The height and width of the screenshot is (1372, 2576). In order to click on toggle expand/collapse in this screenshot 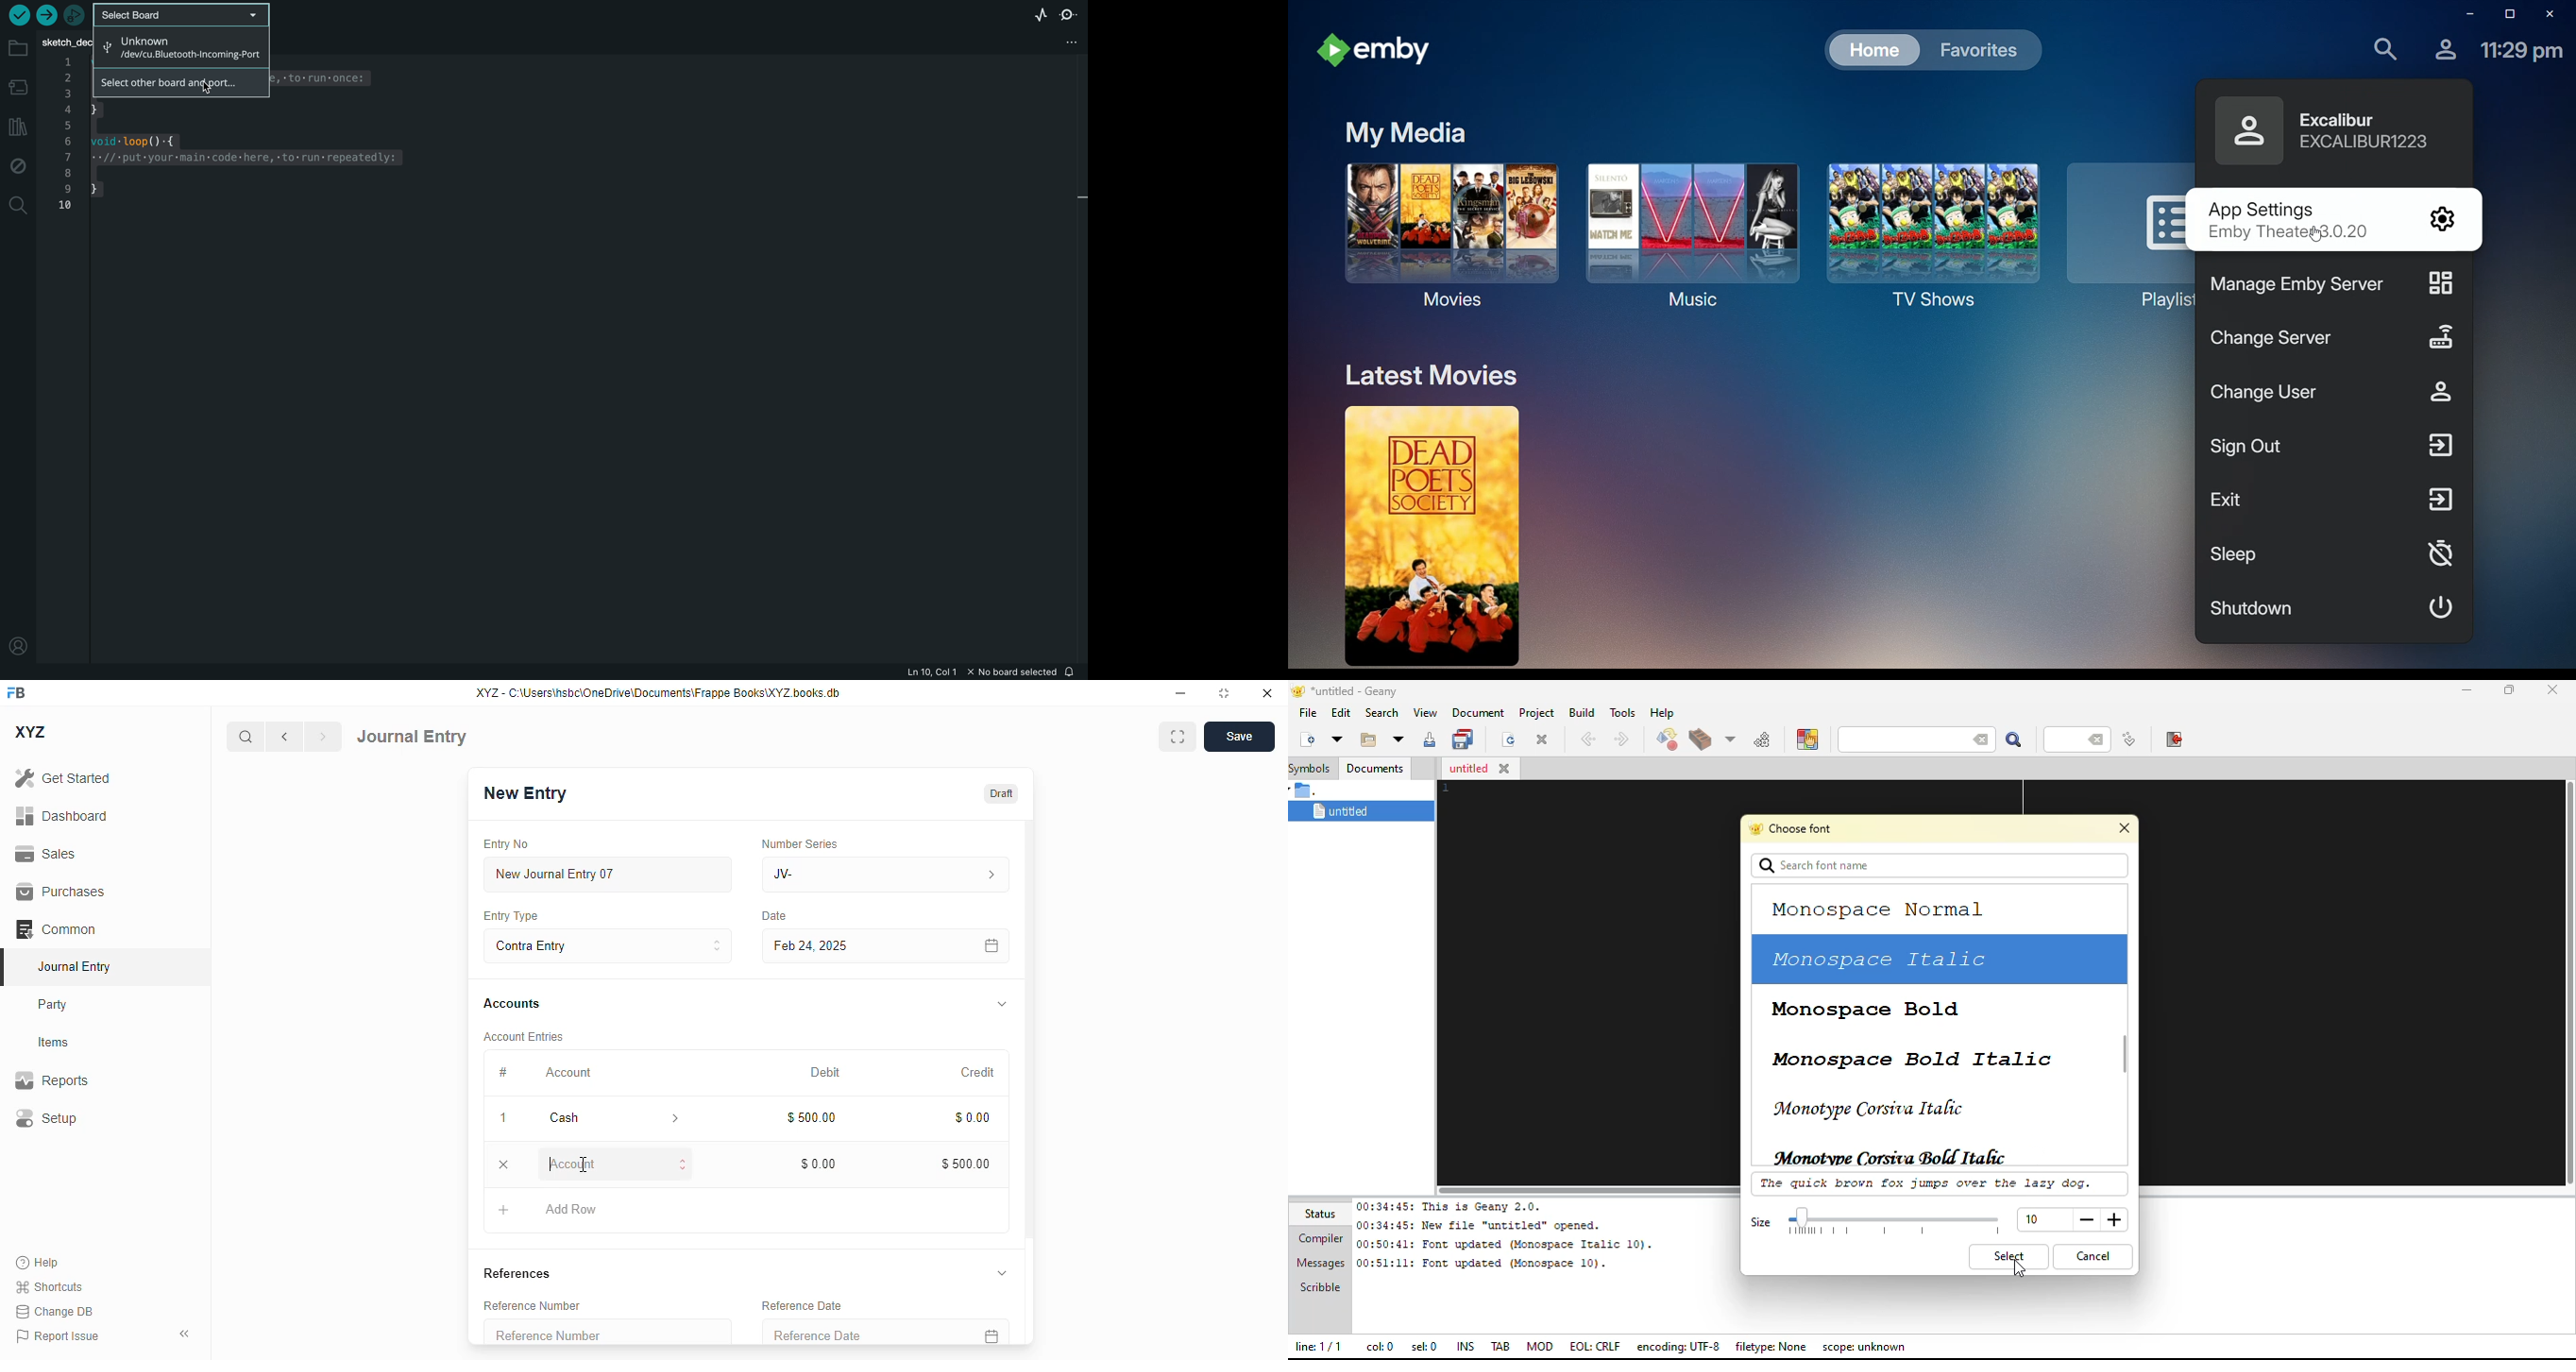, I will do `click(1002, 1272)`.